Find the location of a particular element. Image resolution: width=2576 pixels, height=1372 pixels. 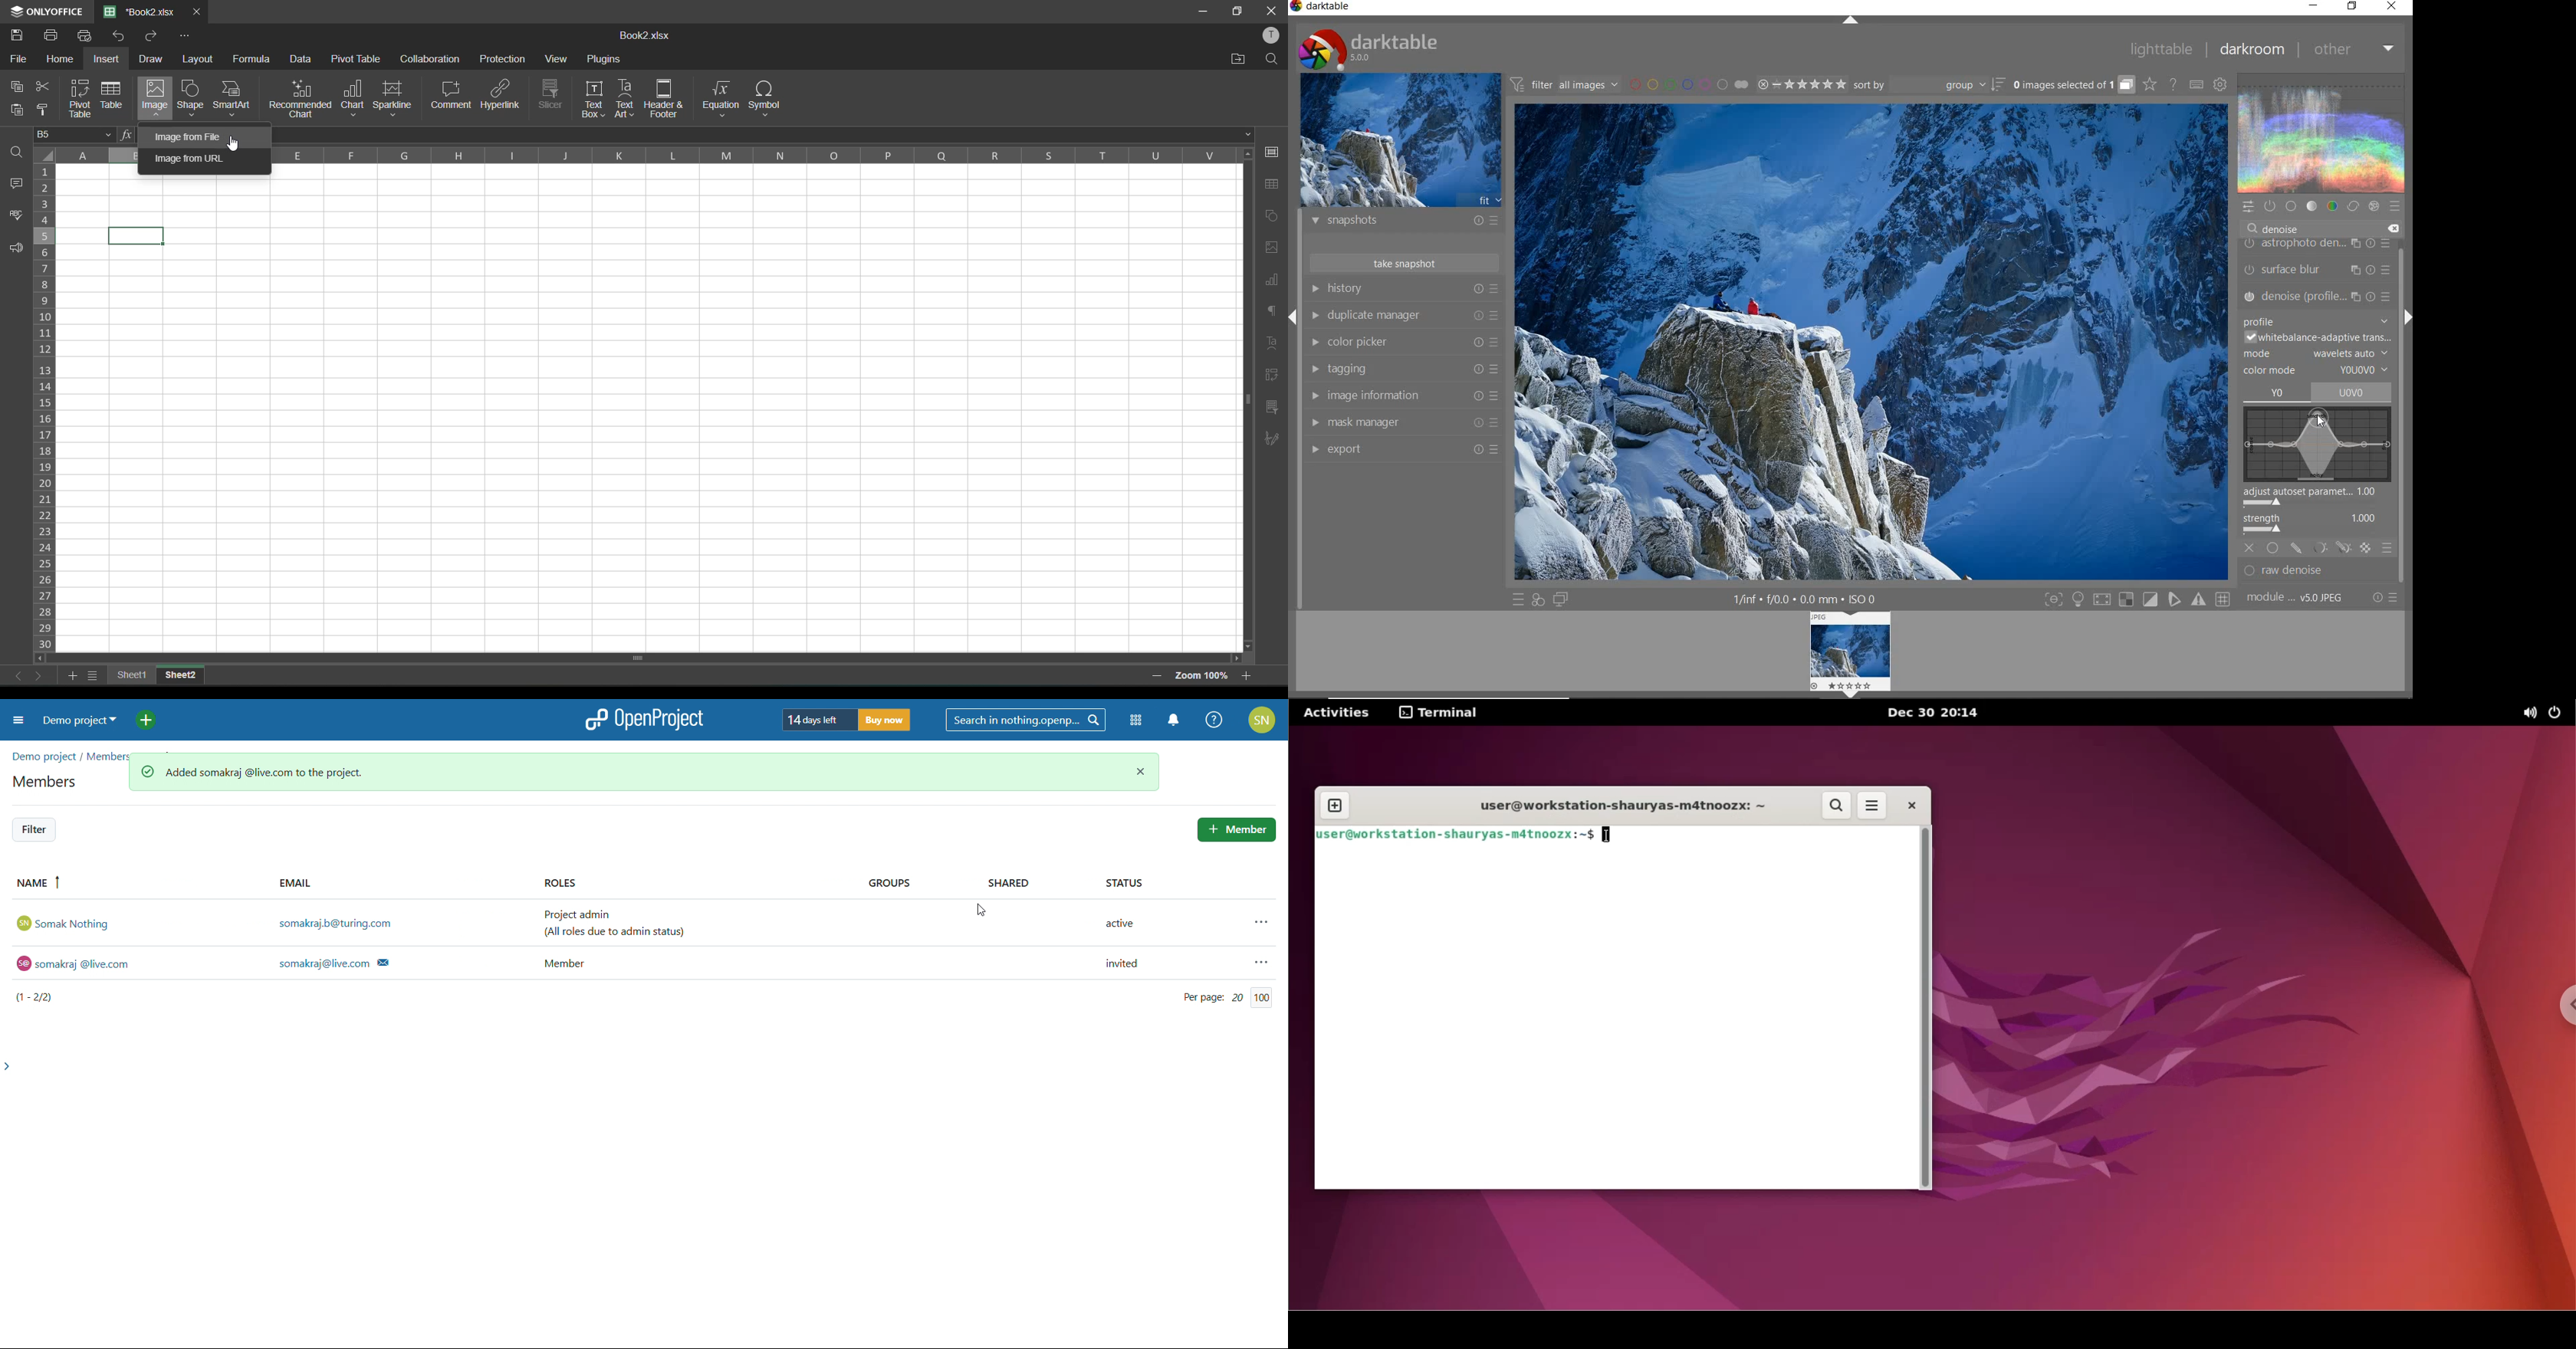

formula bar is located at coordinates (761, 135).